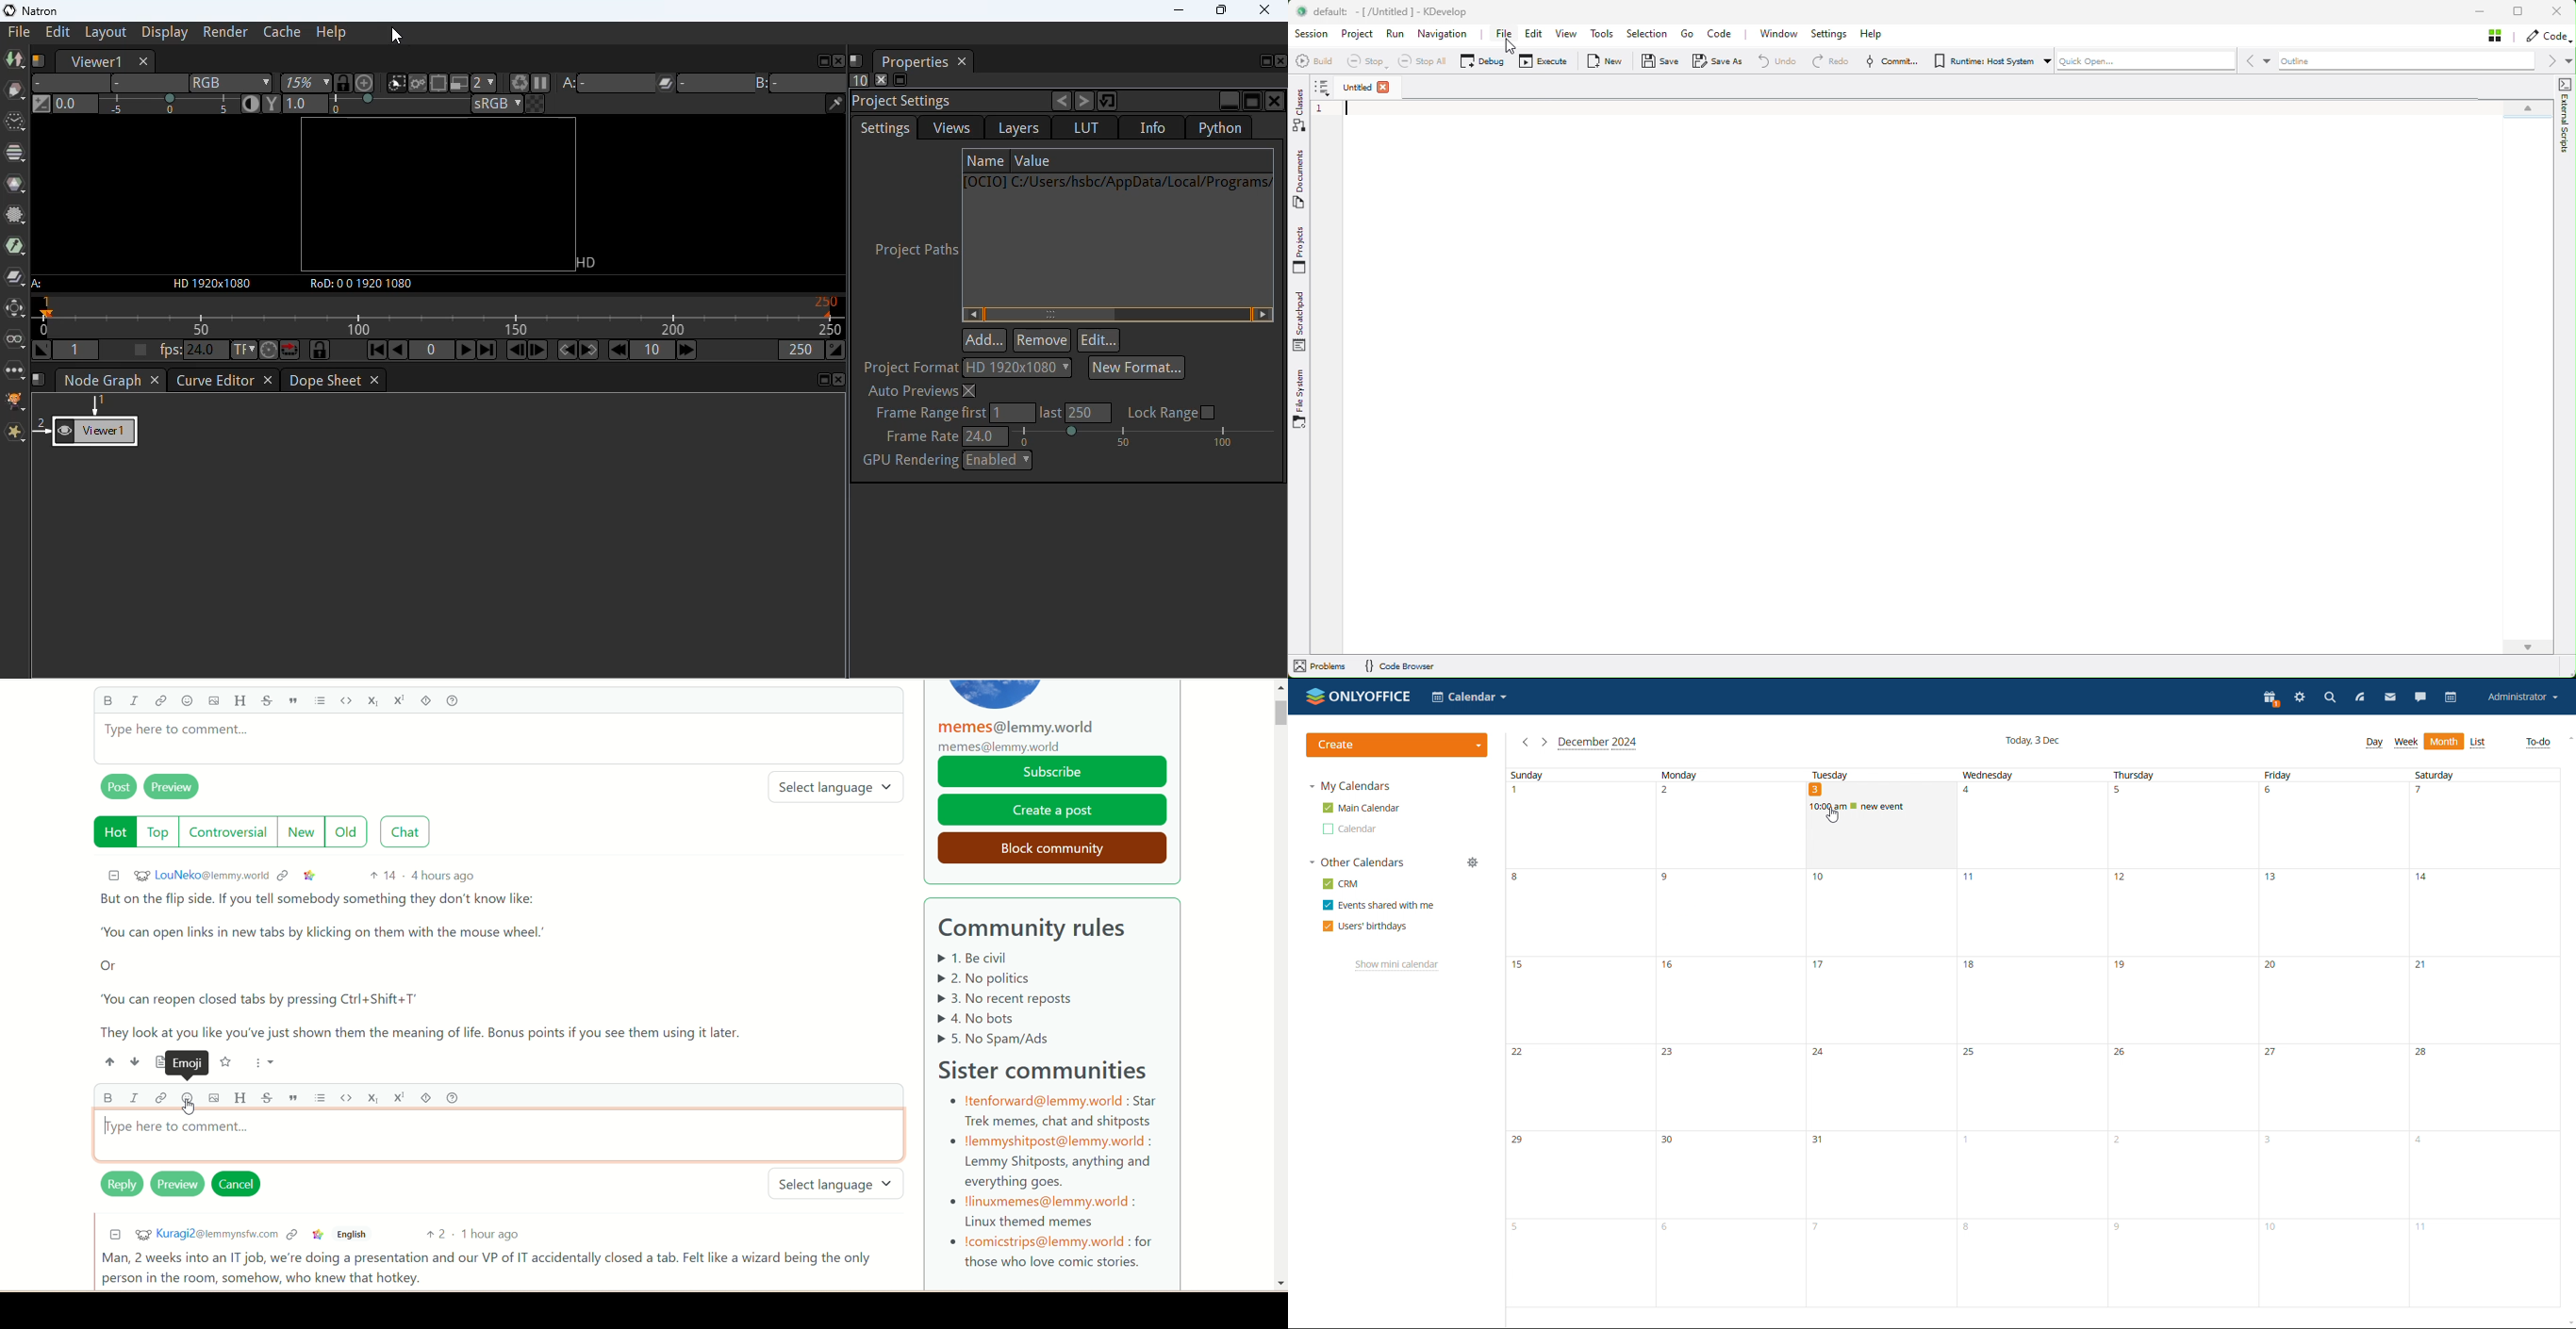 The width and height of the screenshot is (2576, 1344). Describe the element at coordinates (1880, 850) in the screenshot. I see `3` at that location.